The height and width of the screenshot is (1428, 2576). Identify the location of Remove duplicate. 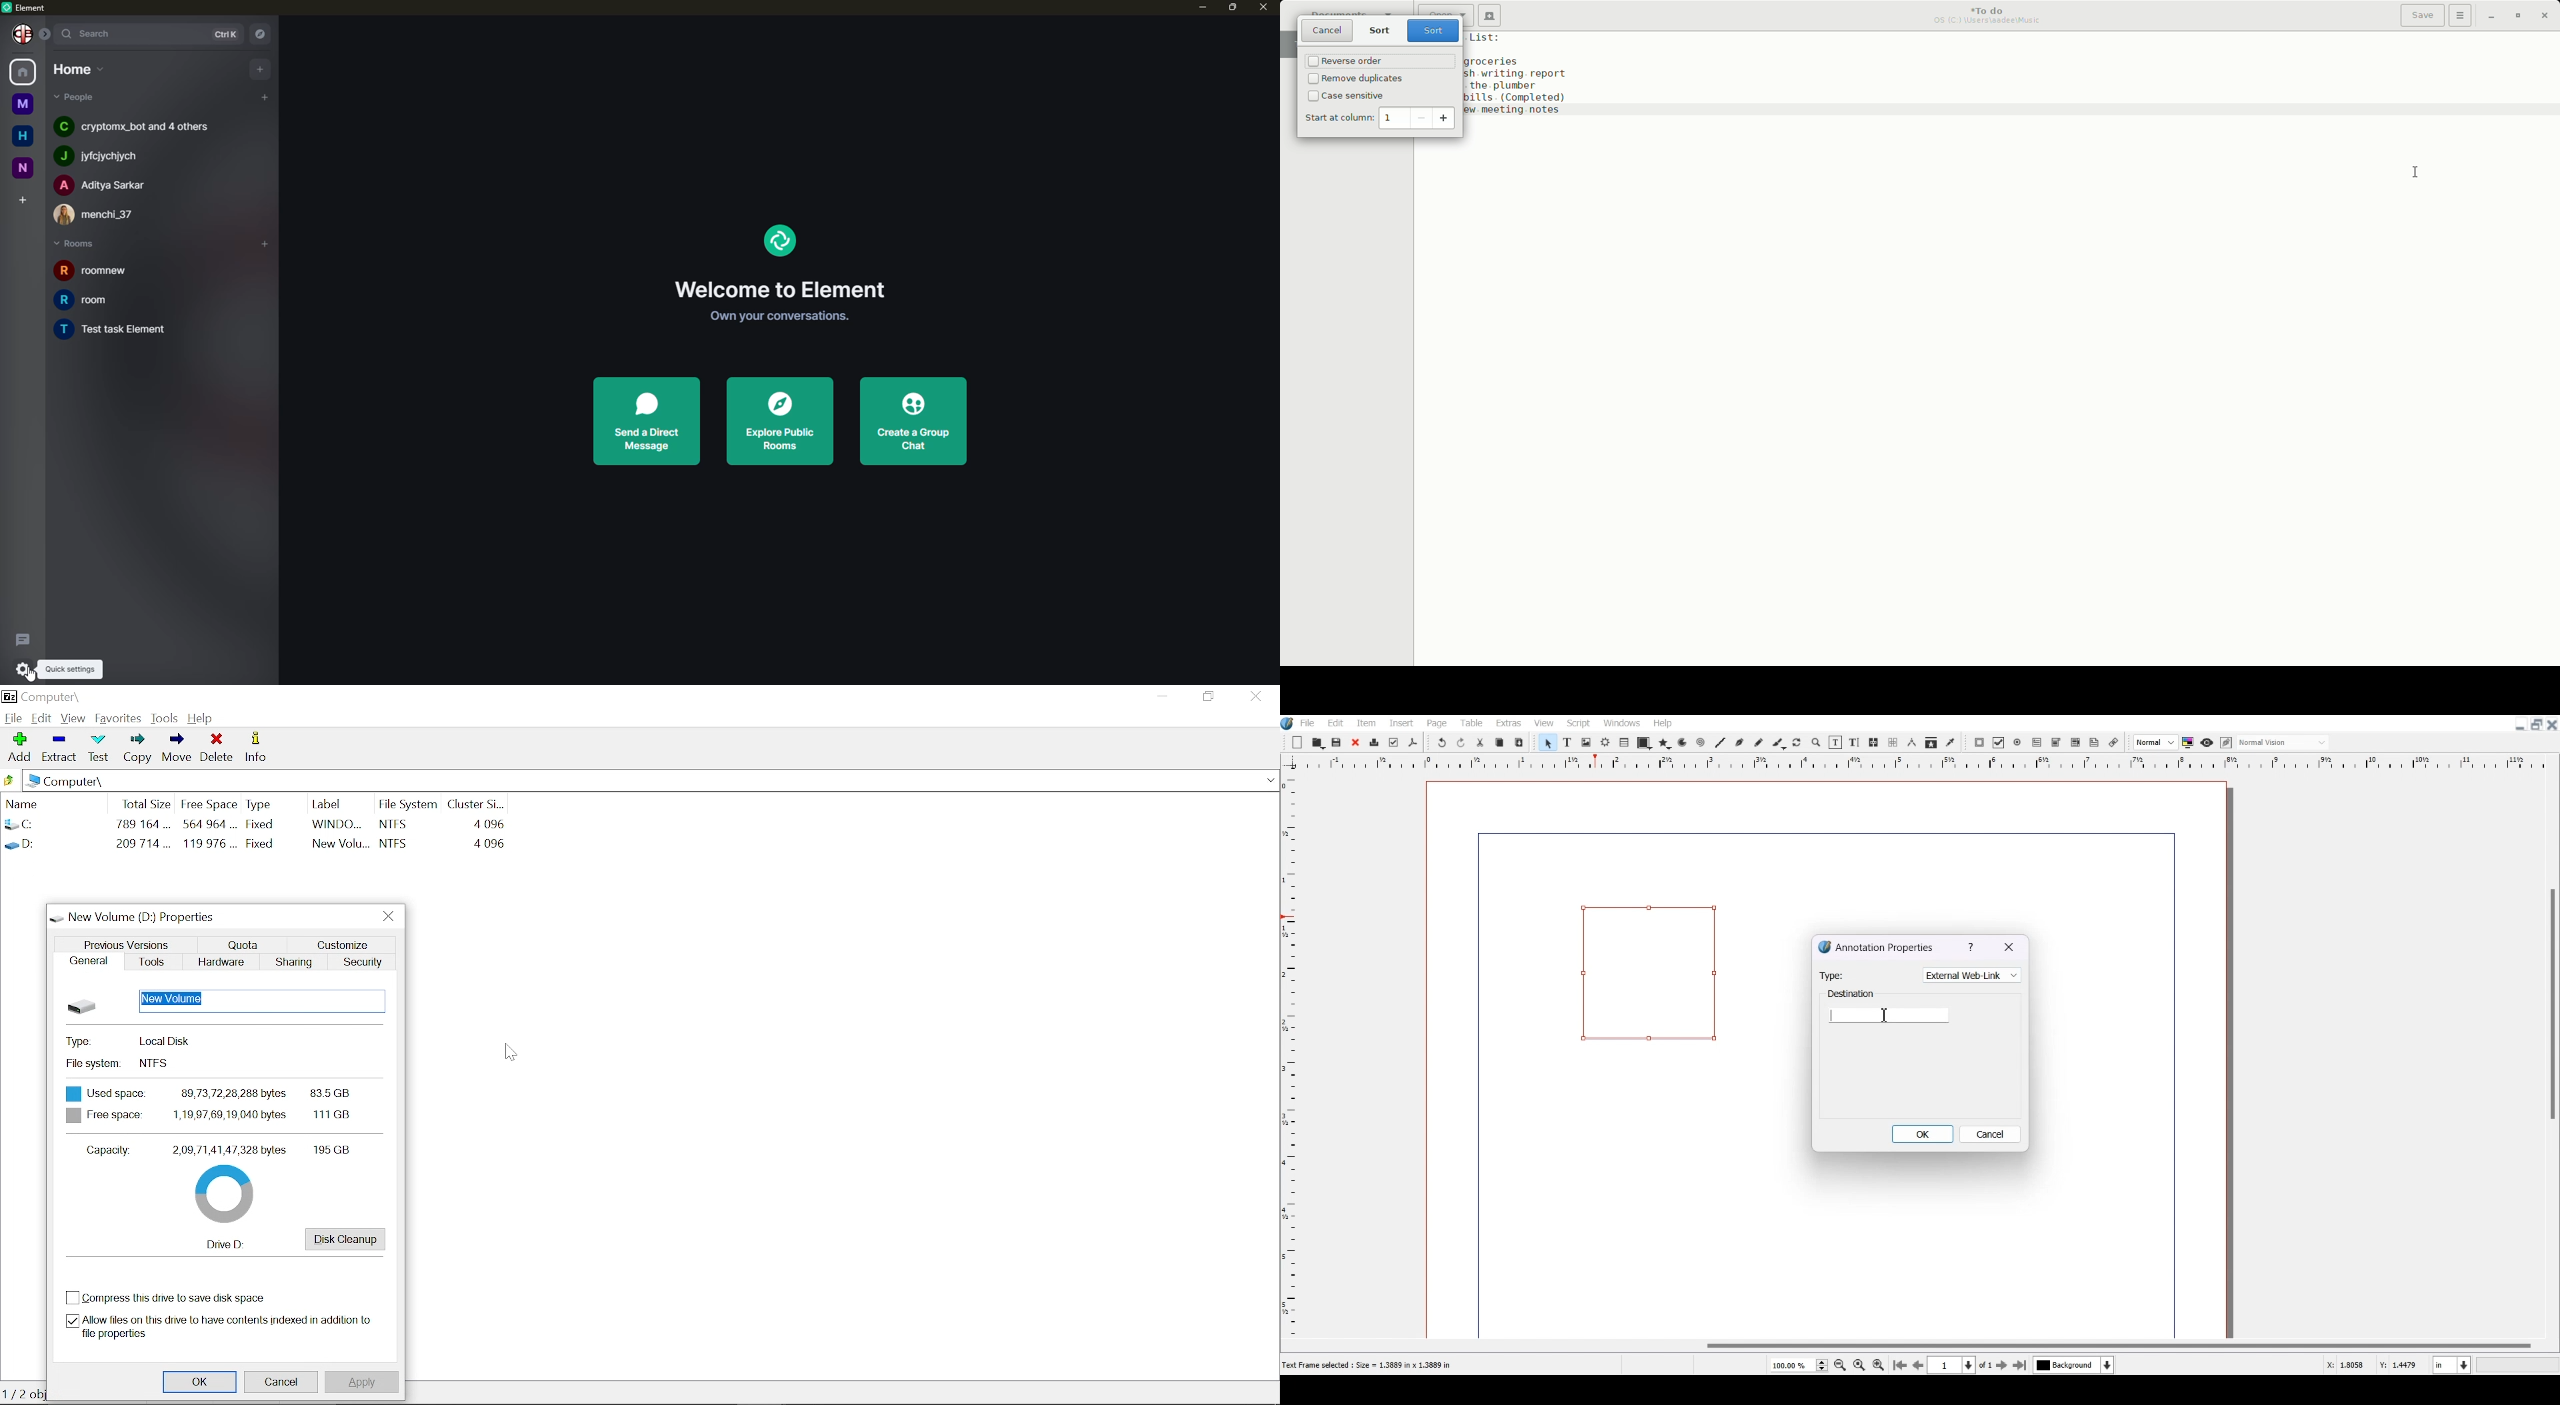
(1363, 81).